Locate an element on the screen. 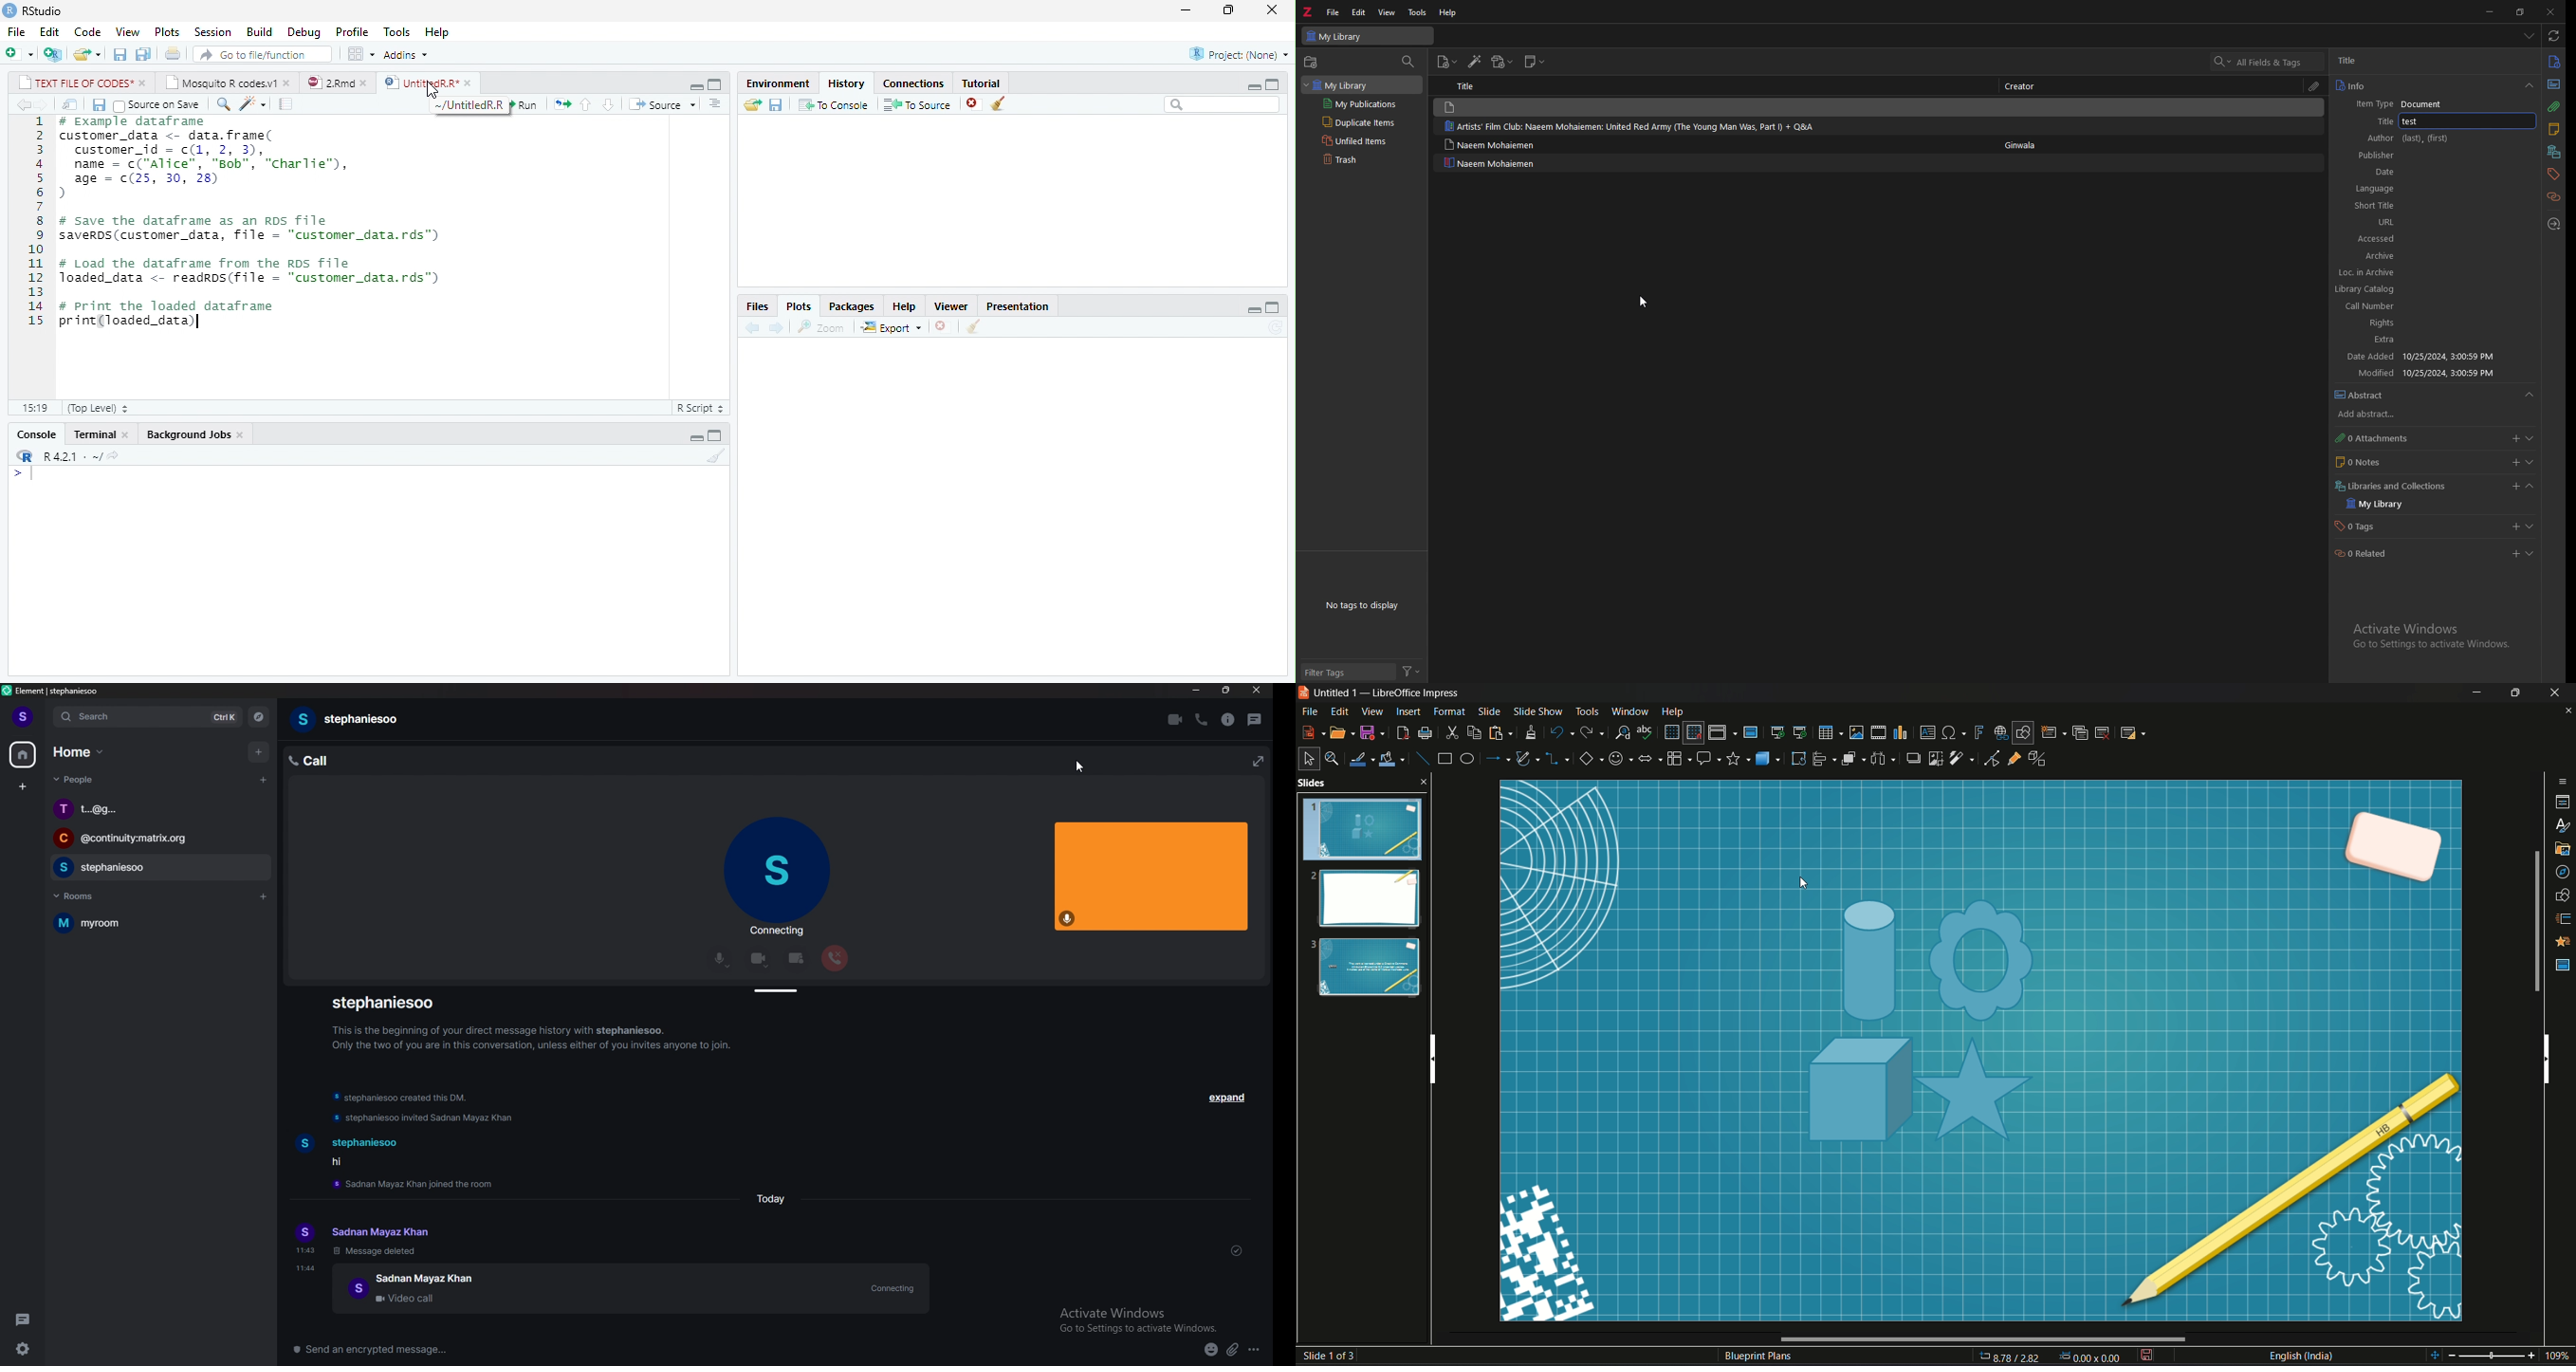  usernamename is located at coordinates (351, 719).